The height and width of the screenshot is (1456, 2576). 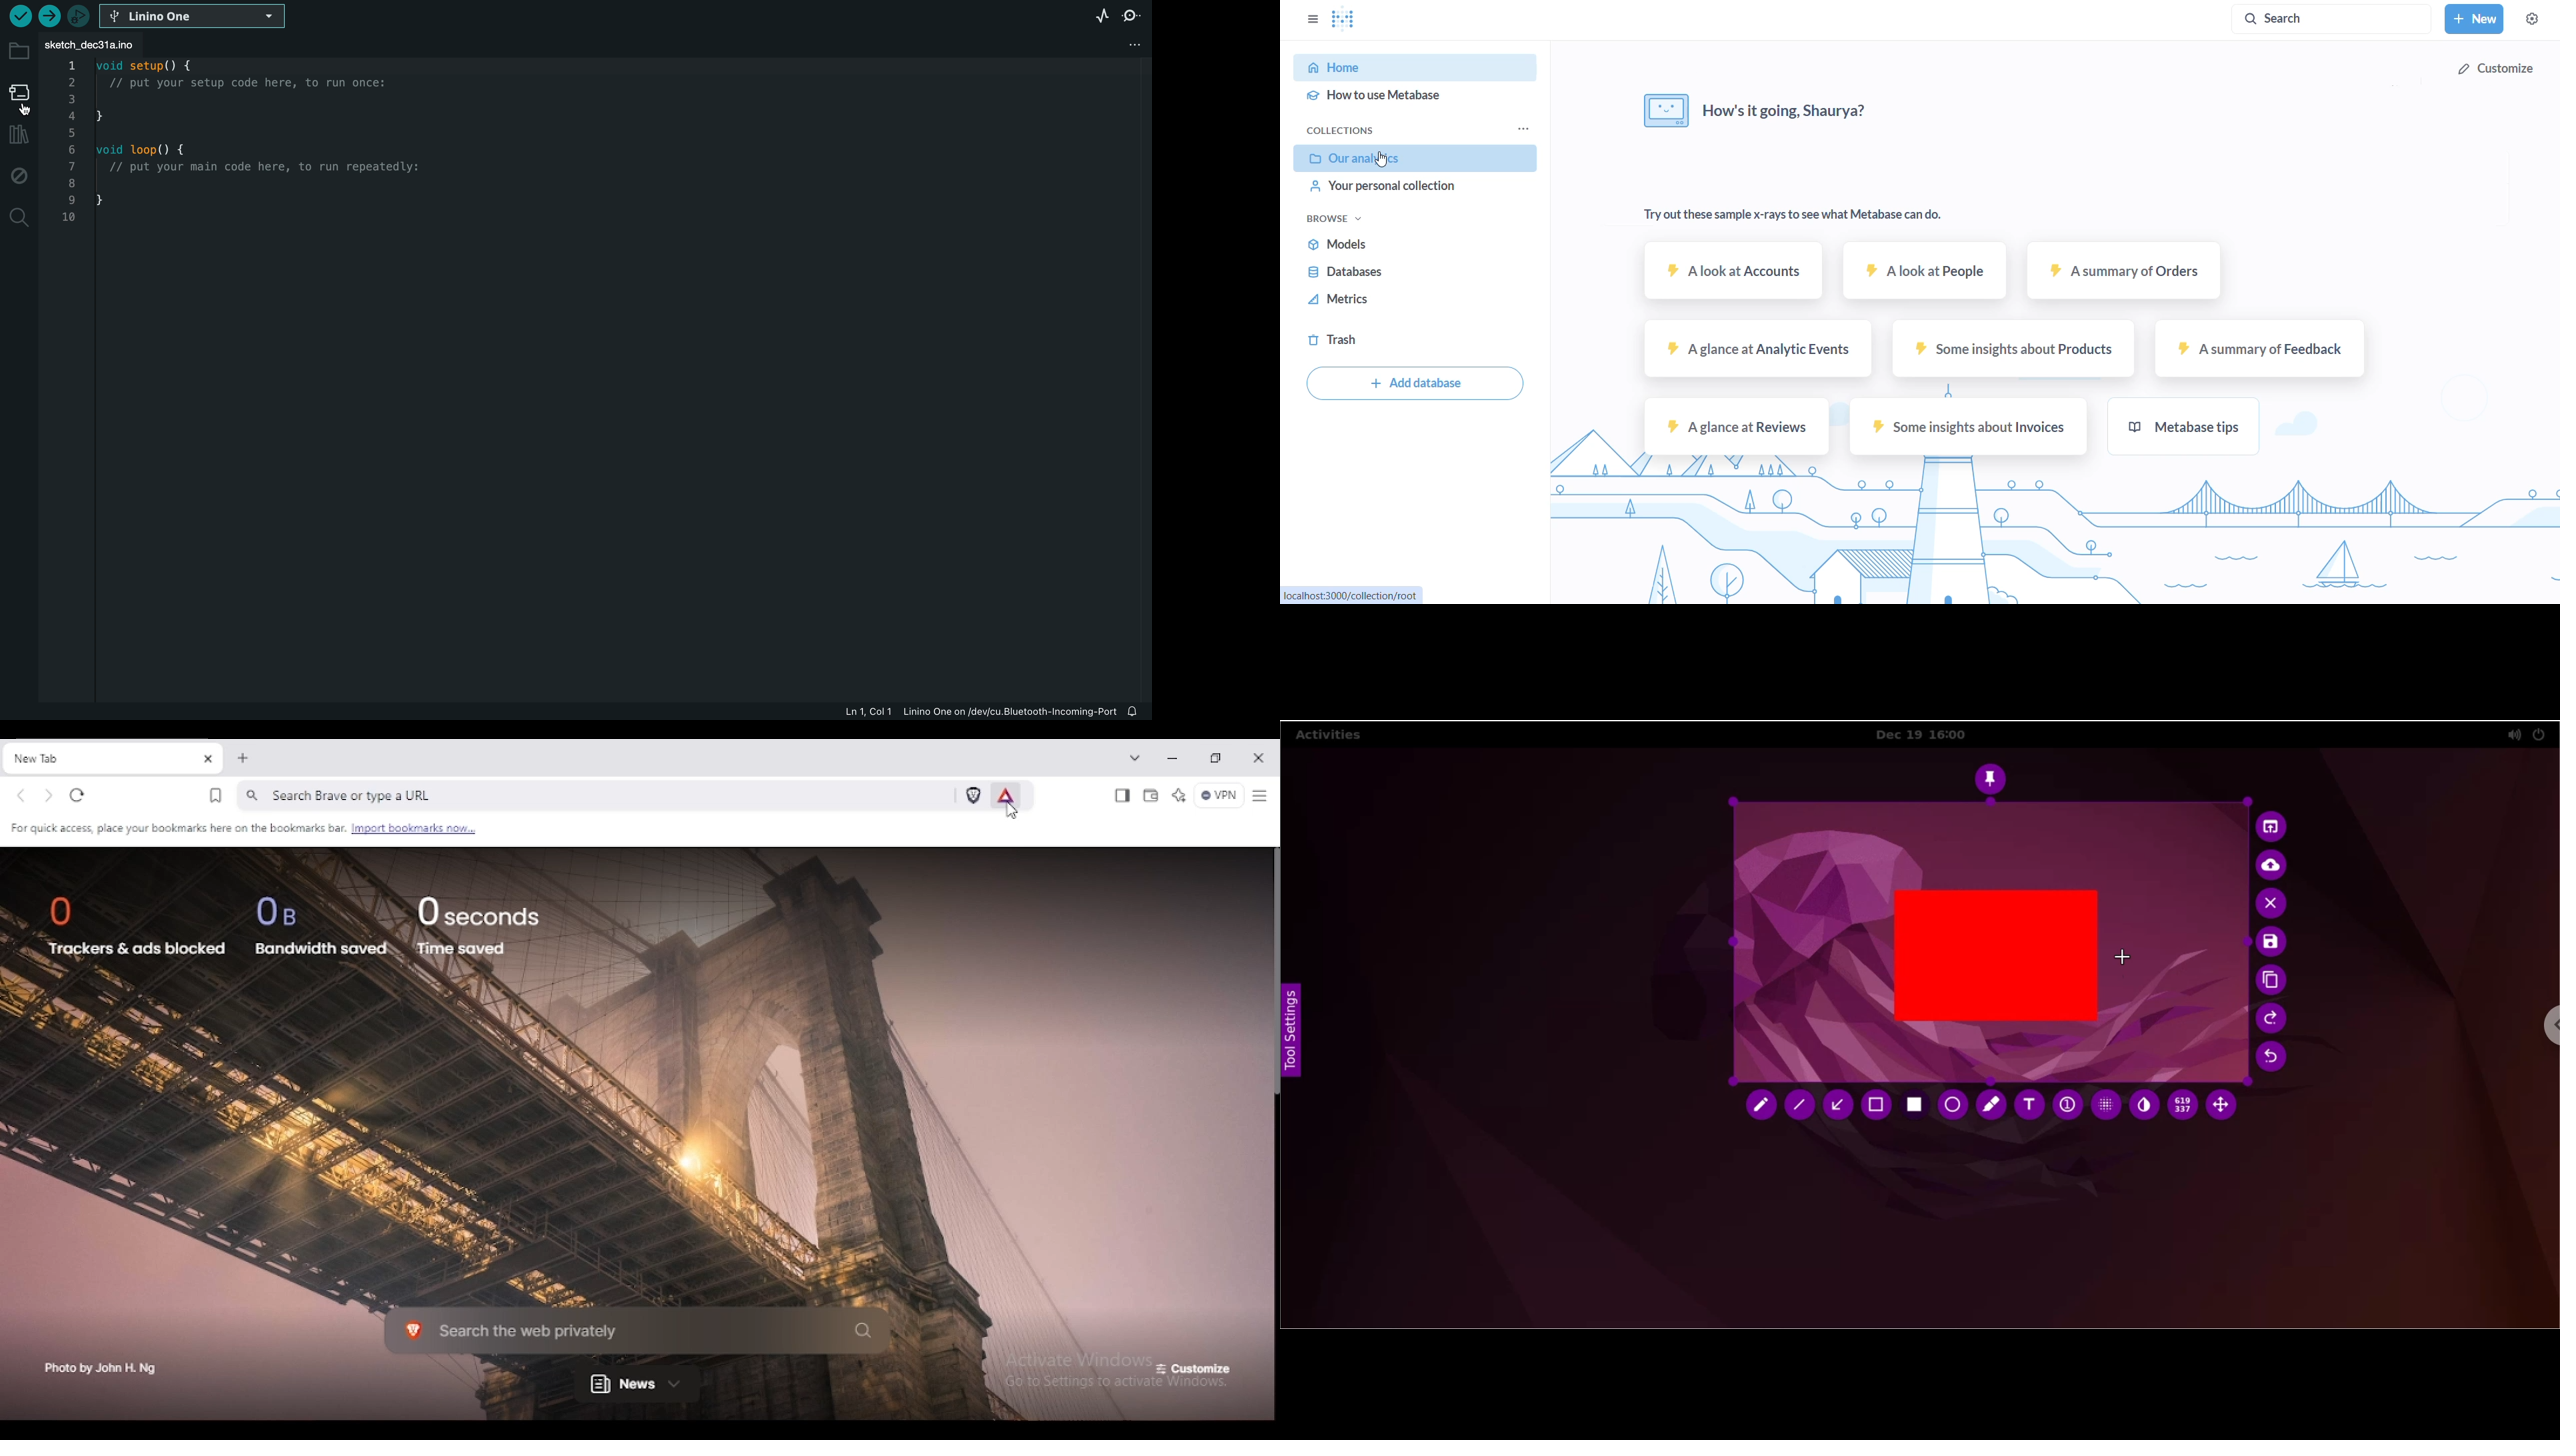 I want to click on our analytics, so click(x=1417, y=159).